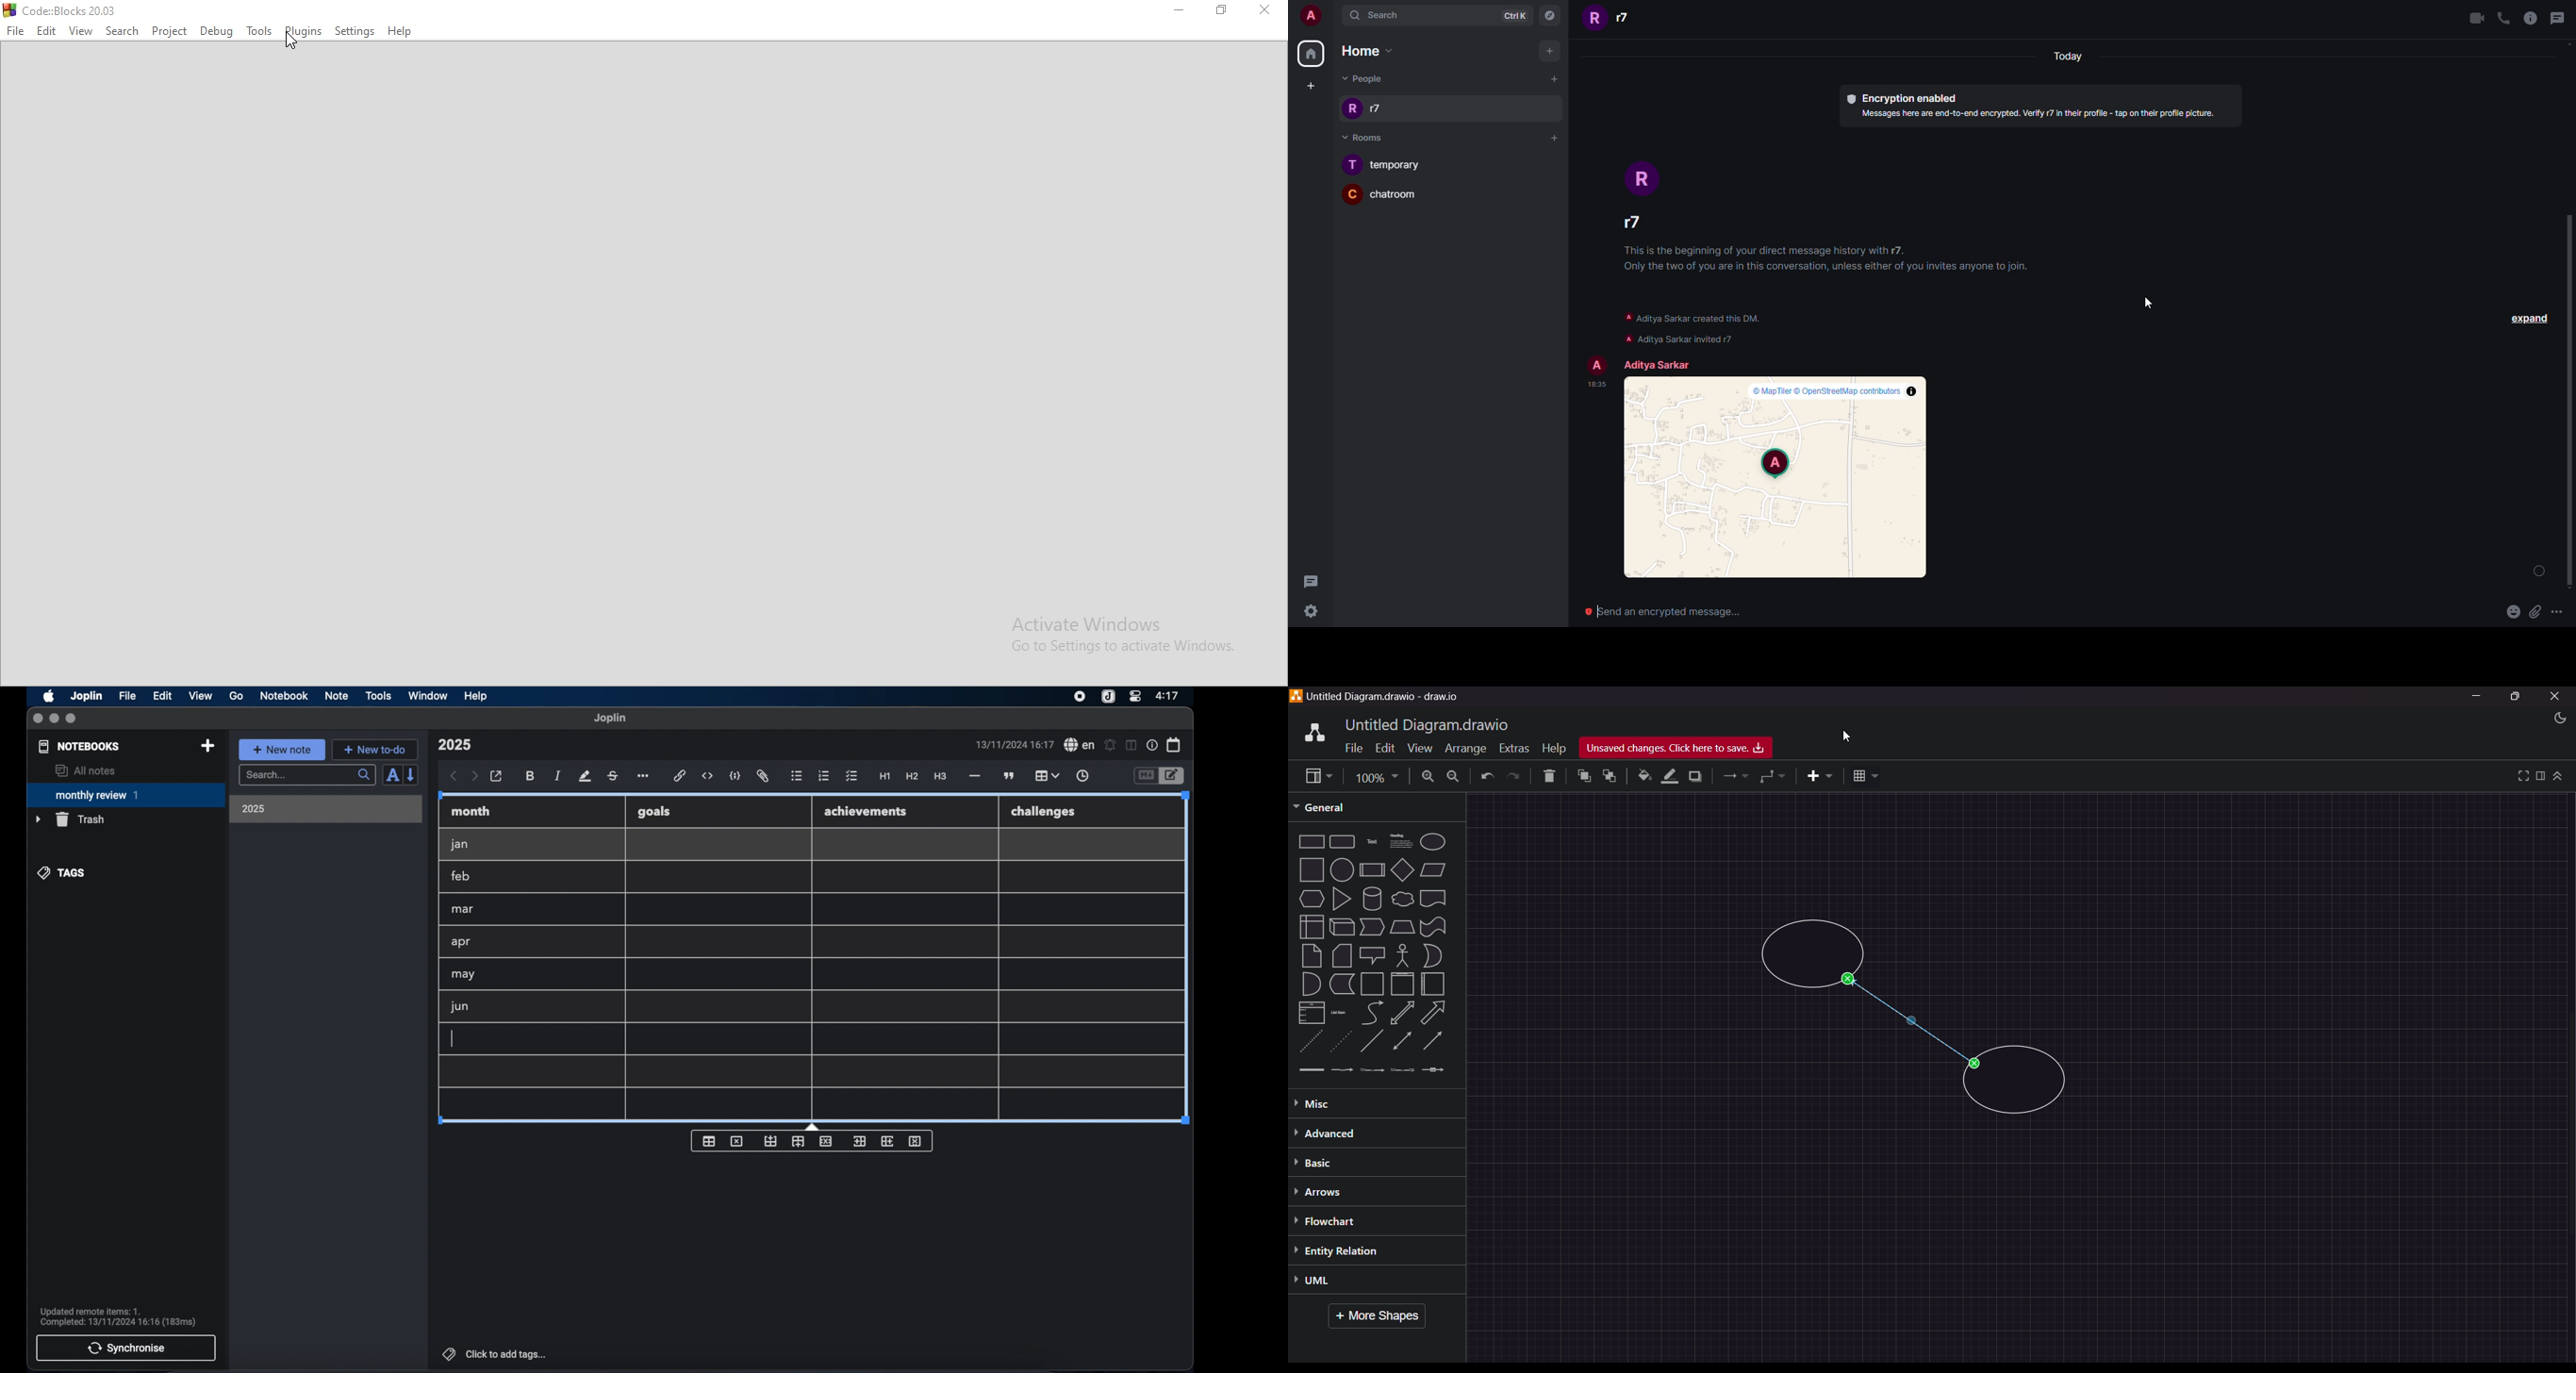 The height and width of the screenshot is (1400, 2576). What do you see at coordinates (2503, 19) in the screenshot?
I see `call` at bounding box center [2503, 19].